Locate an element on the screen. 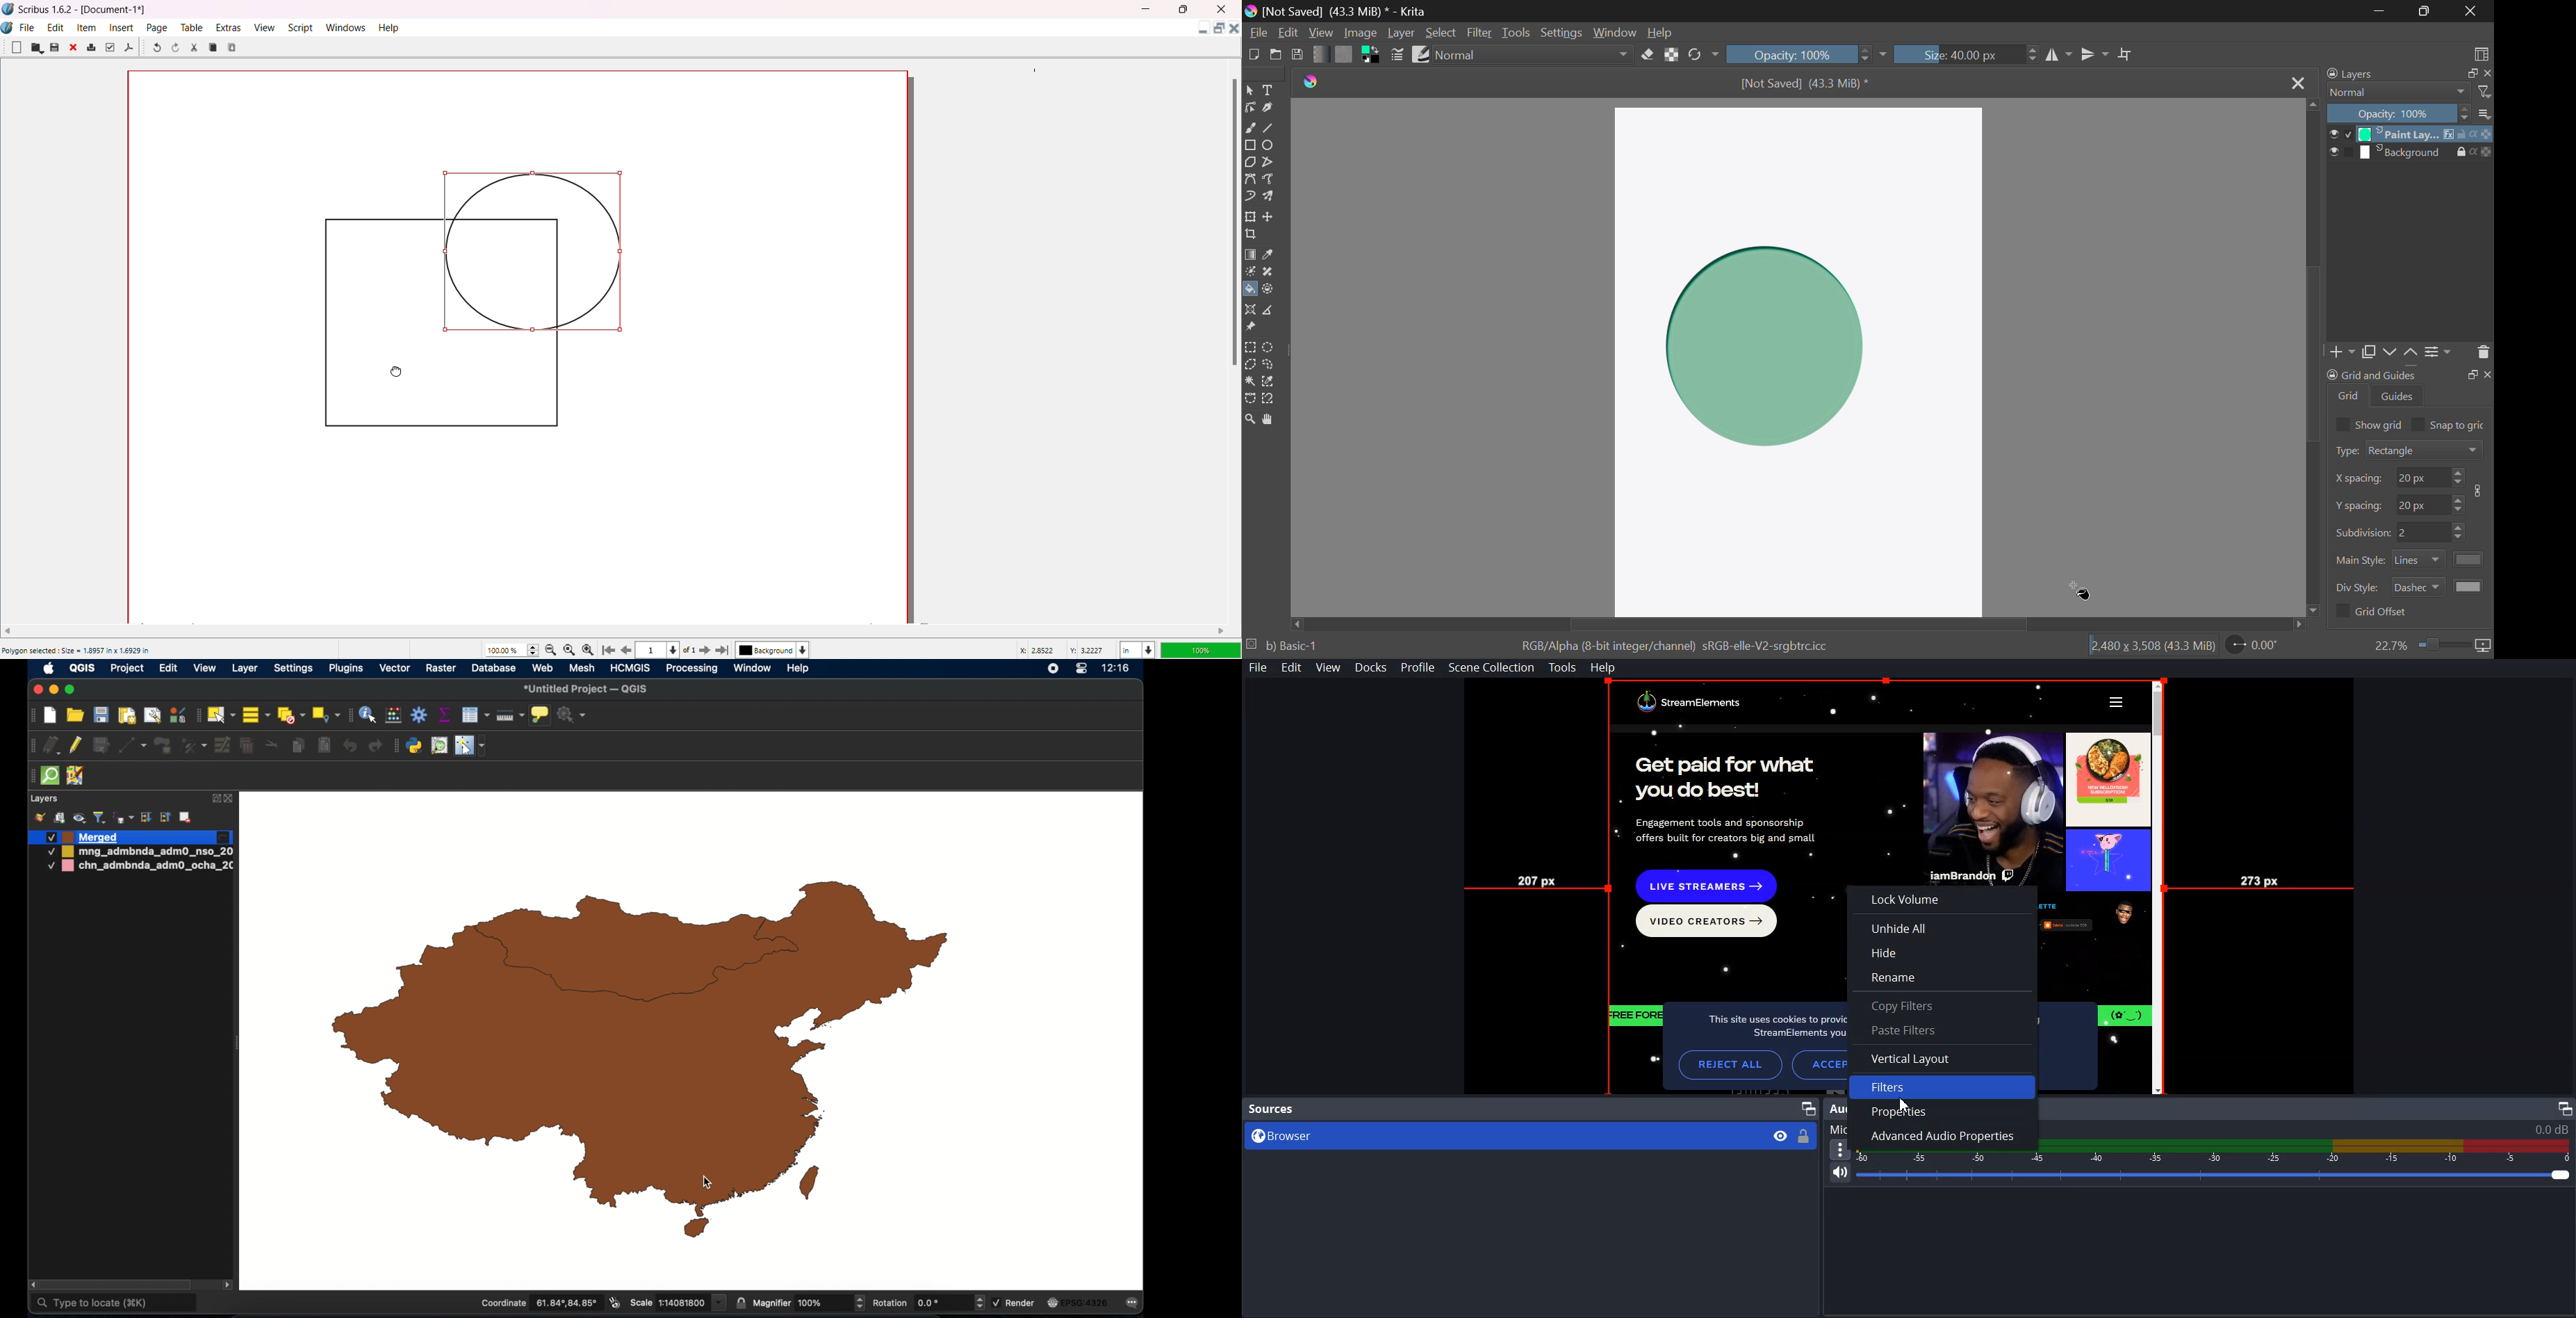  Cursor on Layer is located at coordinates (2400, 134).